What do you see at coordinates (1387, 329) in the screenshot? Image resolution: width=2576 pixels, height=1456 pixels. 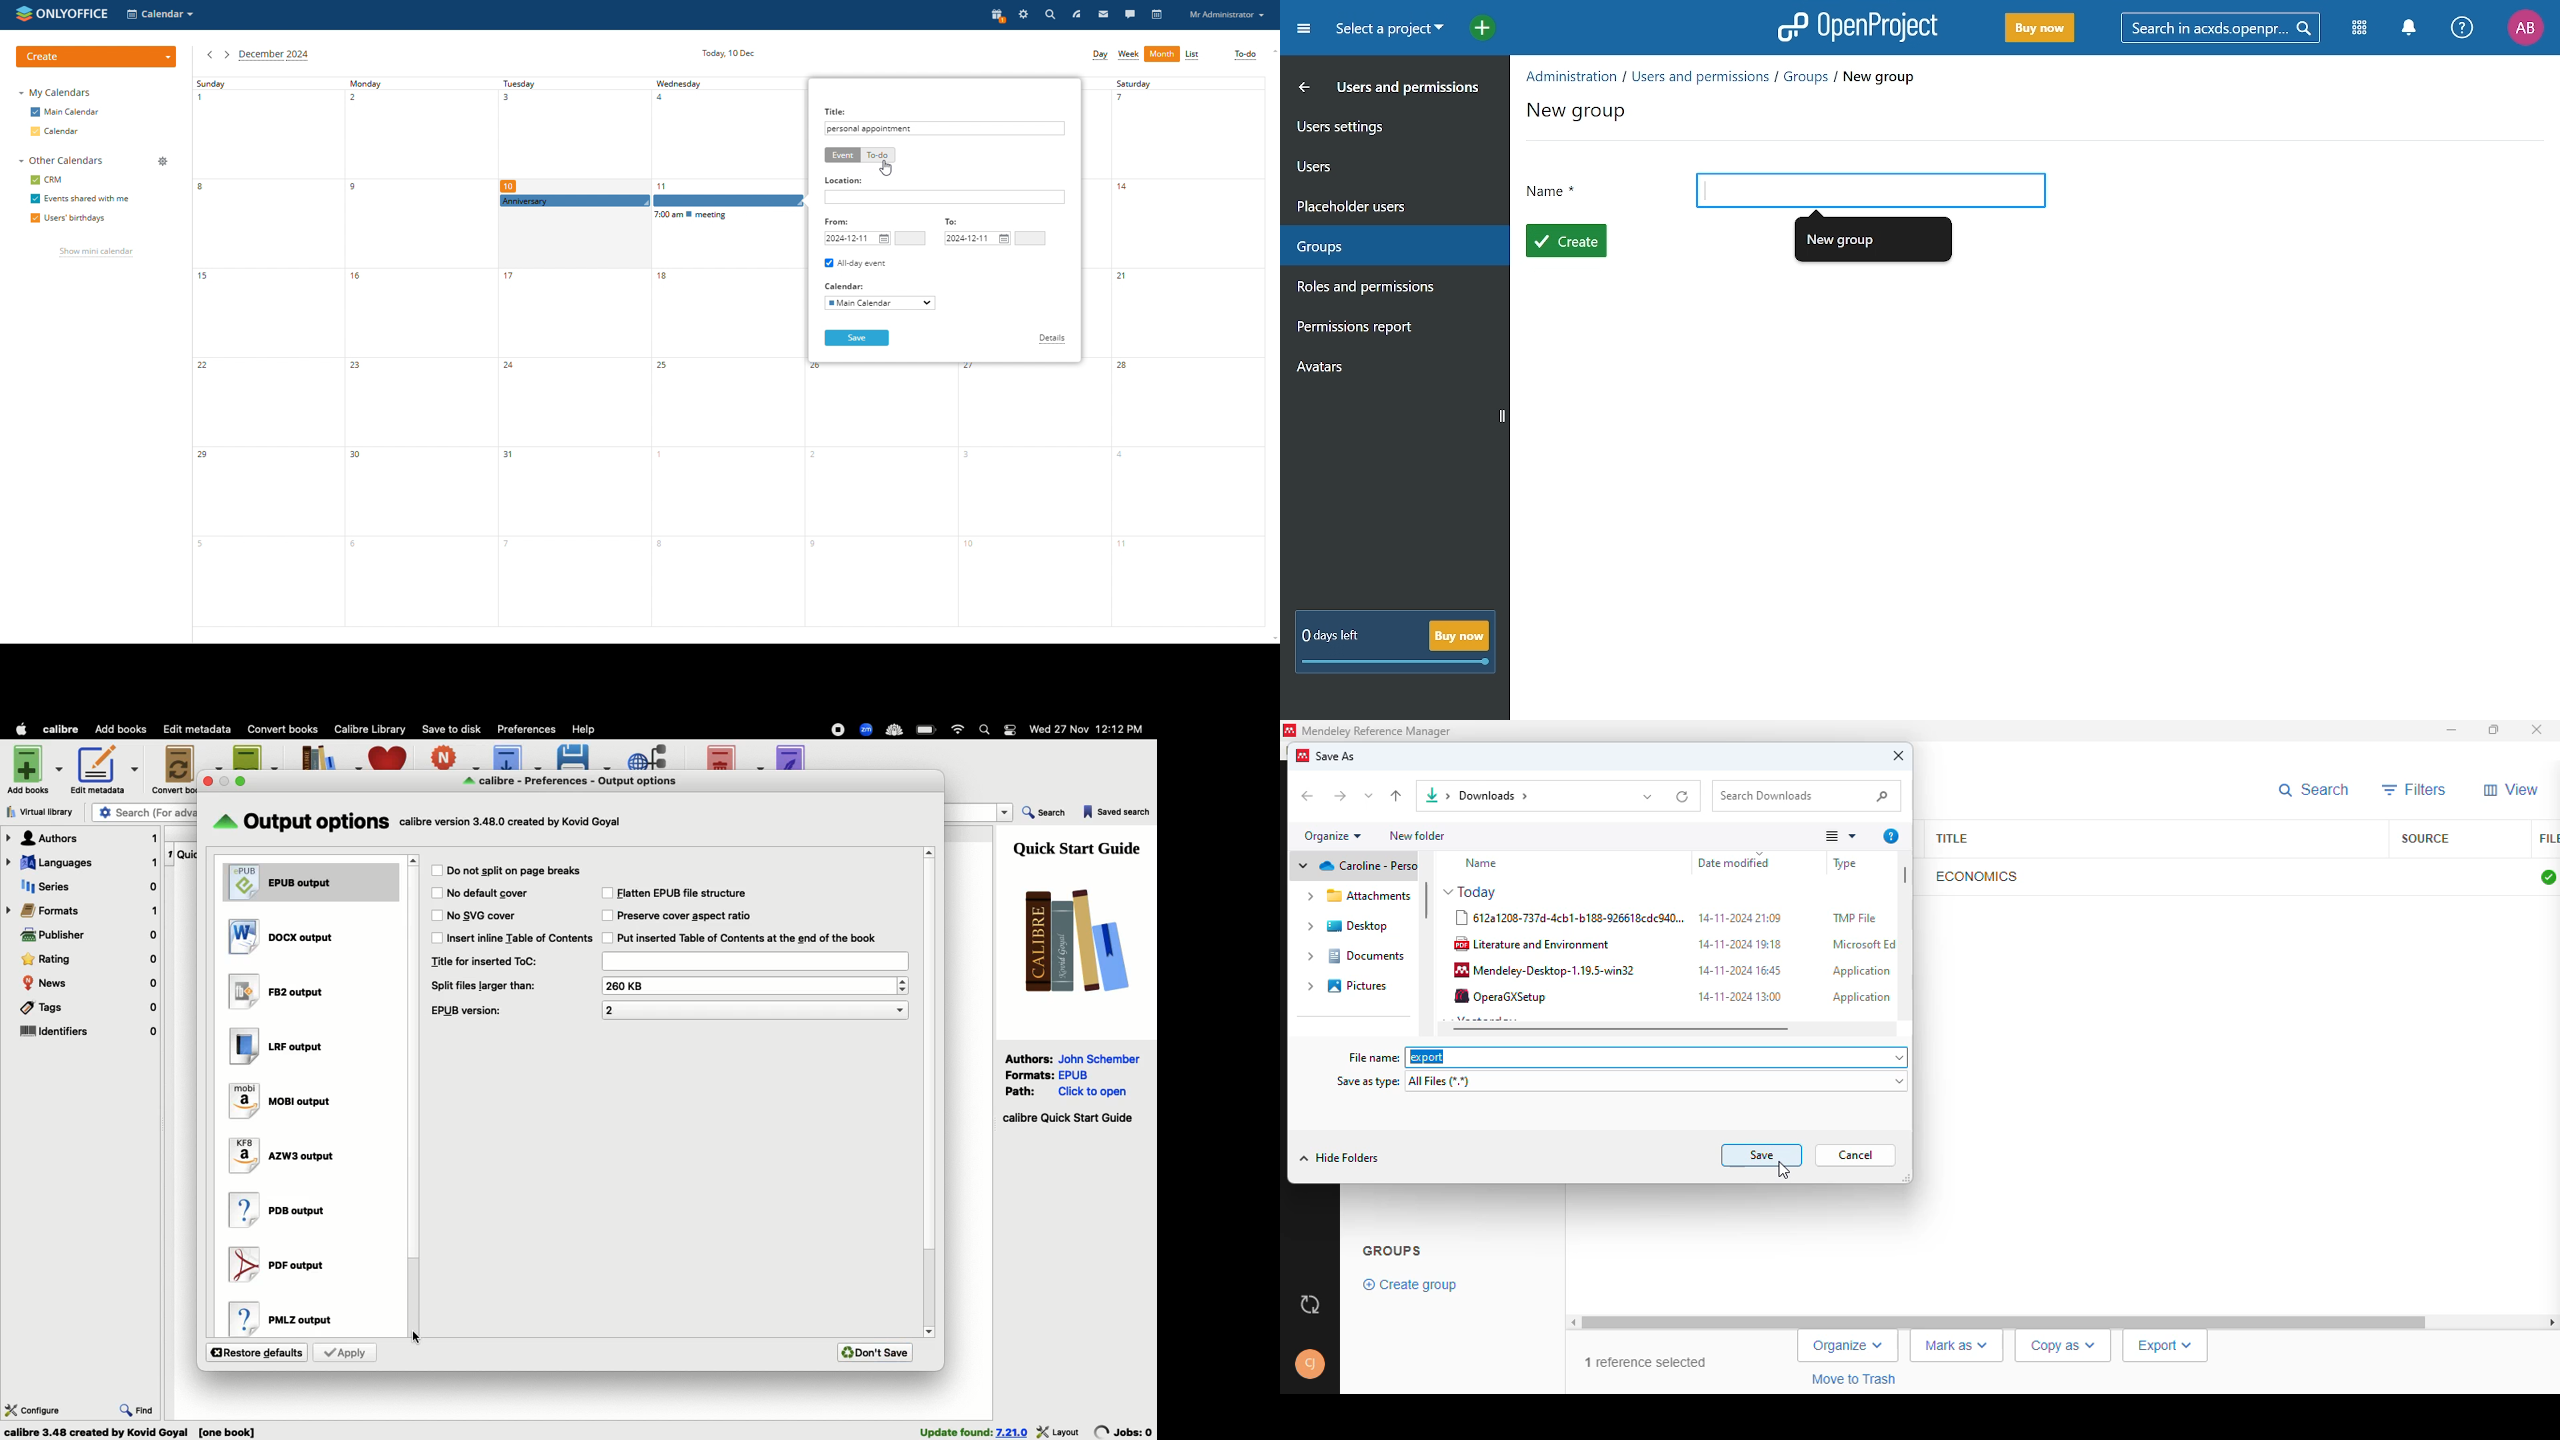 I see `permission report` at bounding box center [1387, 329].